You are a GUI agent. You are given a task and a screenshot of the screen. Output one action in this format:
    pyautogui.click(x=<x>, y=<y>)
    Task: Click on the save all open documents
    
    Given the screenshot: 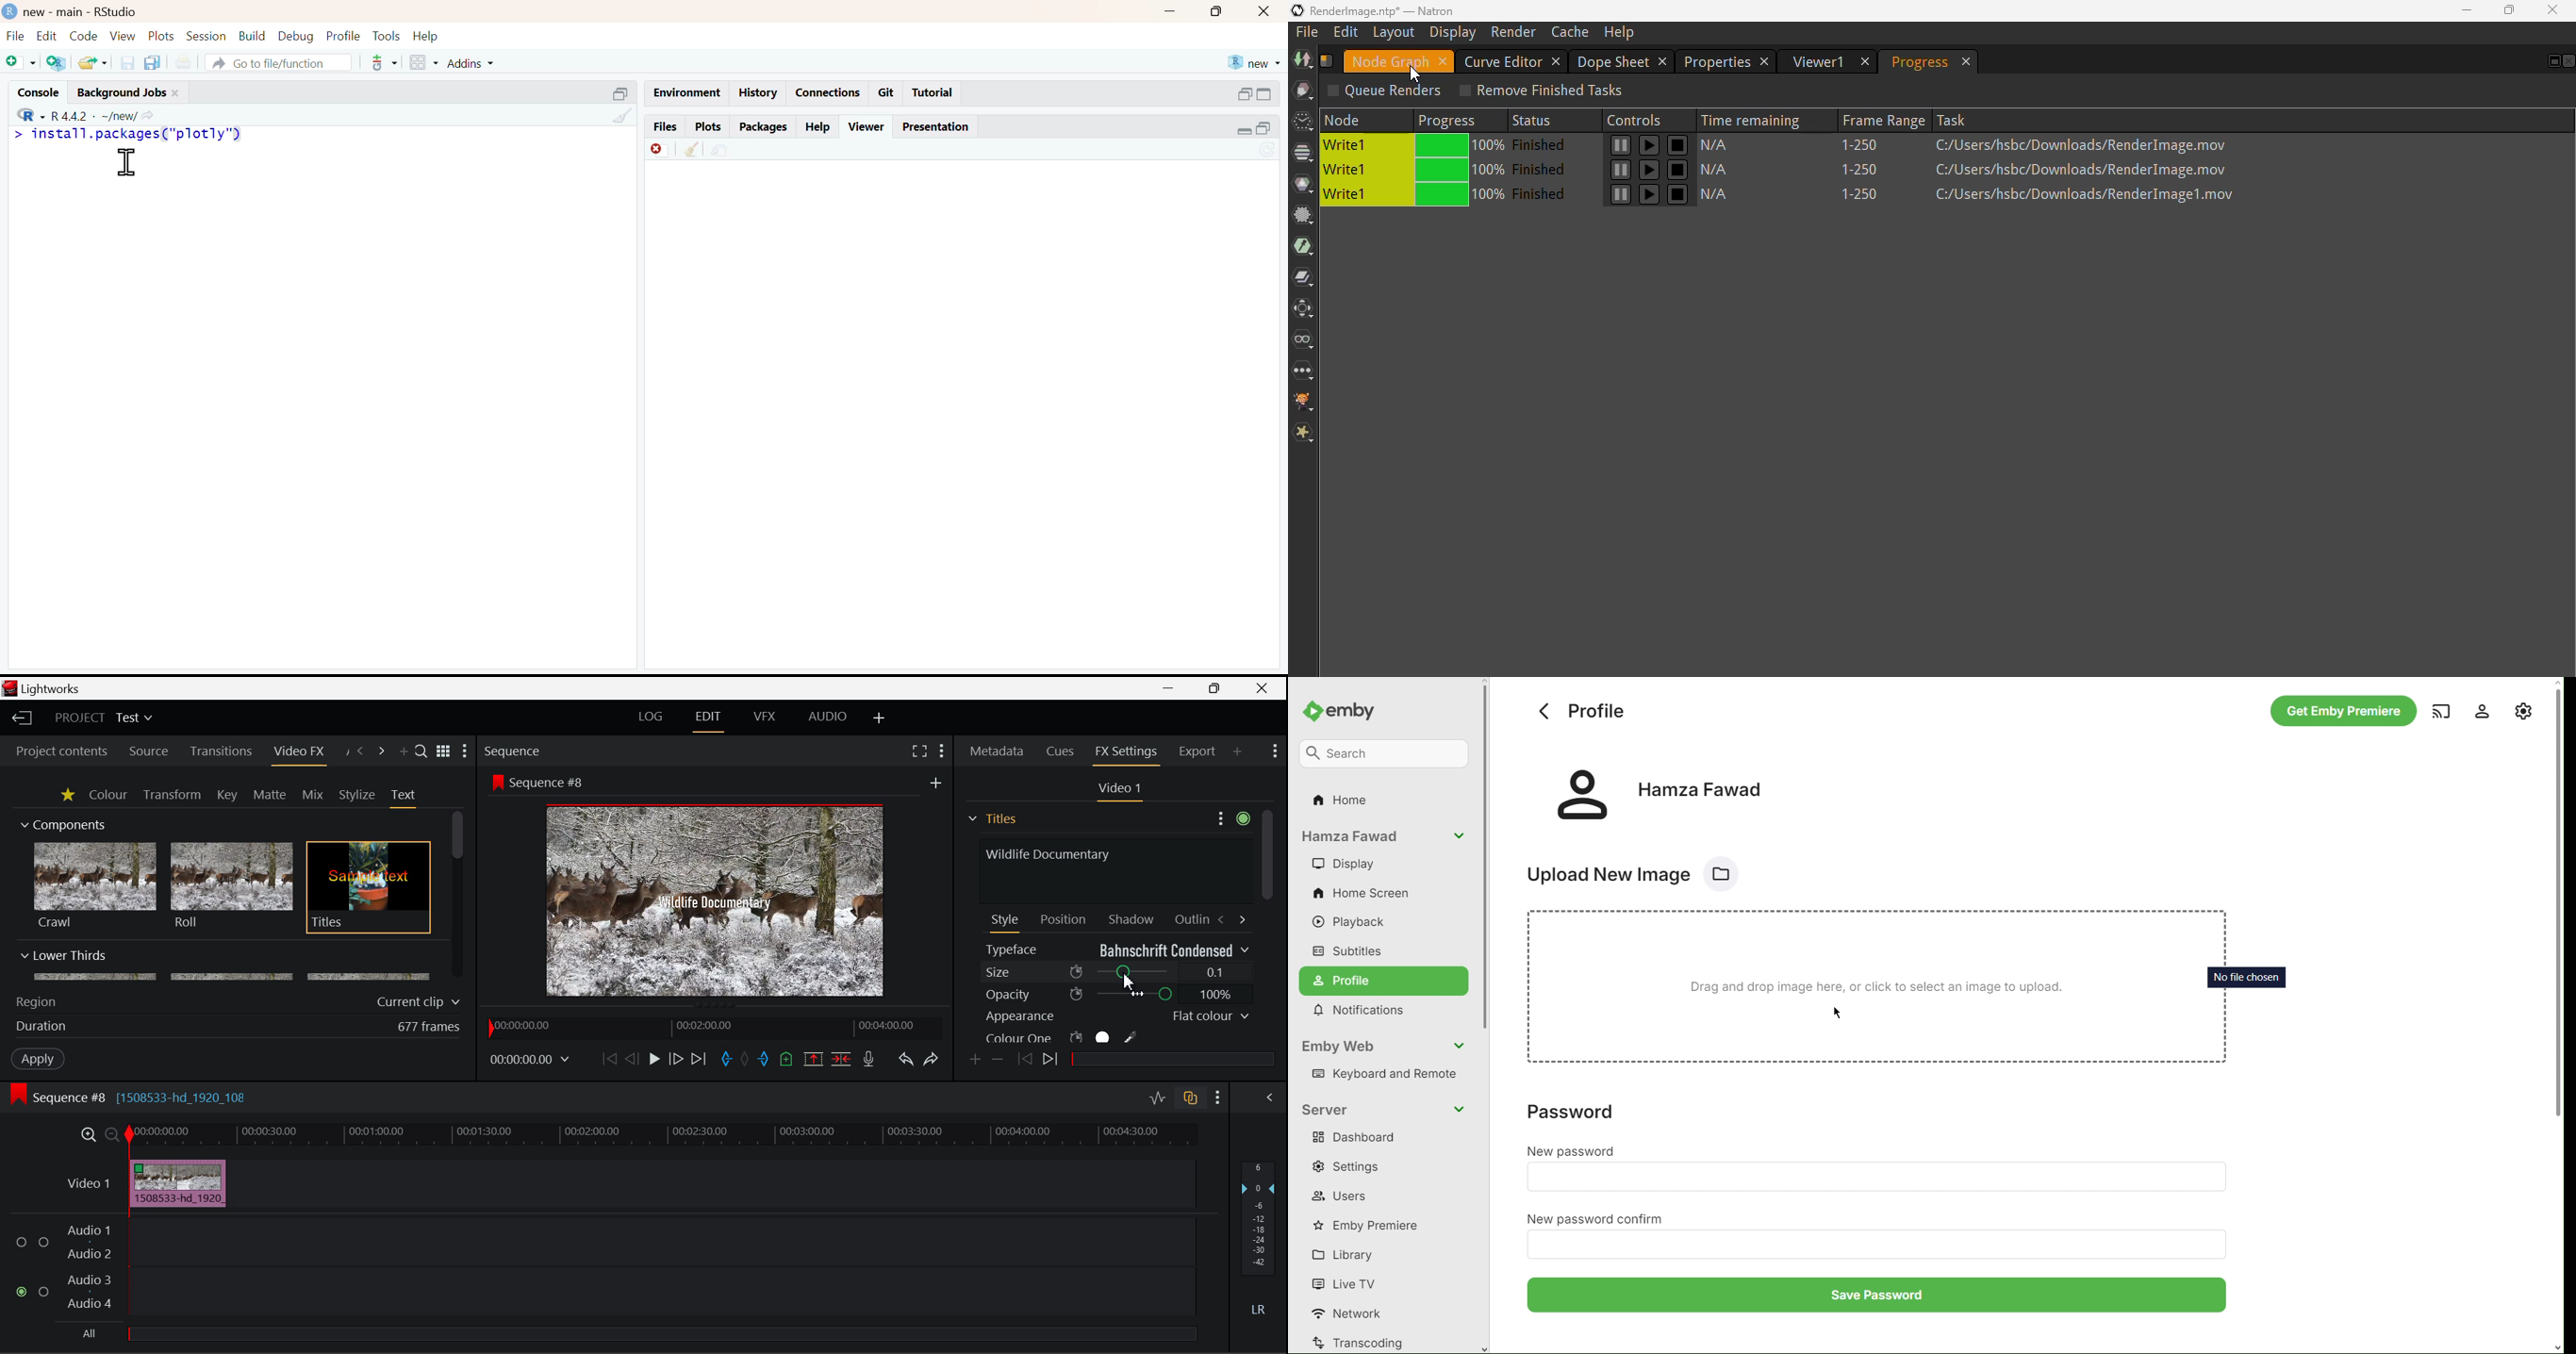 What is the action you would take?
    pyautogui.click(x=155, y=62)
    